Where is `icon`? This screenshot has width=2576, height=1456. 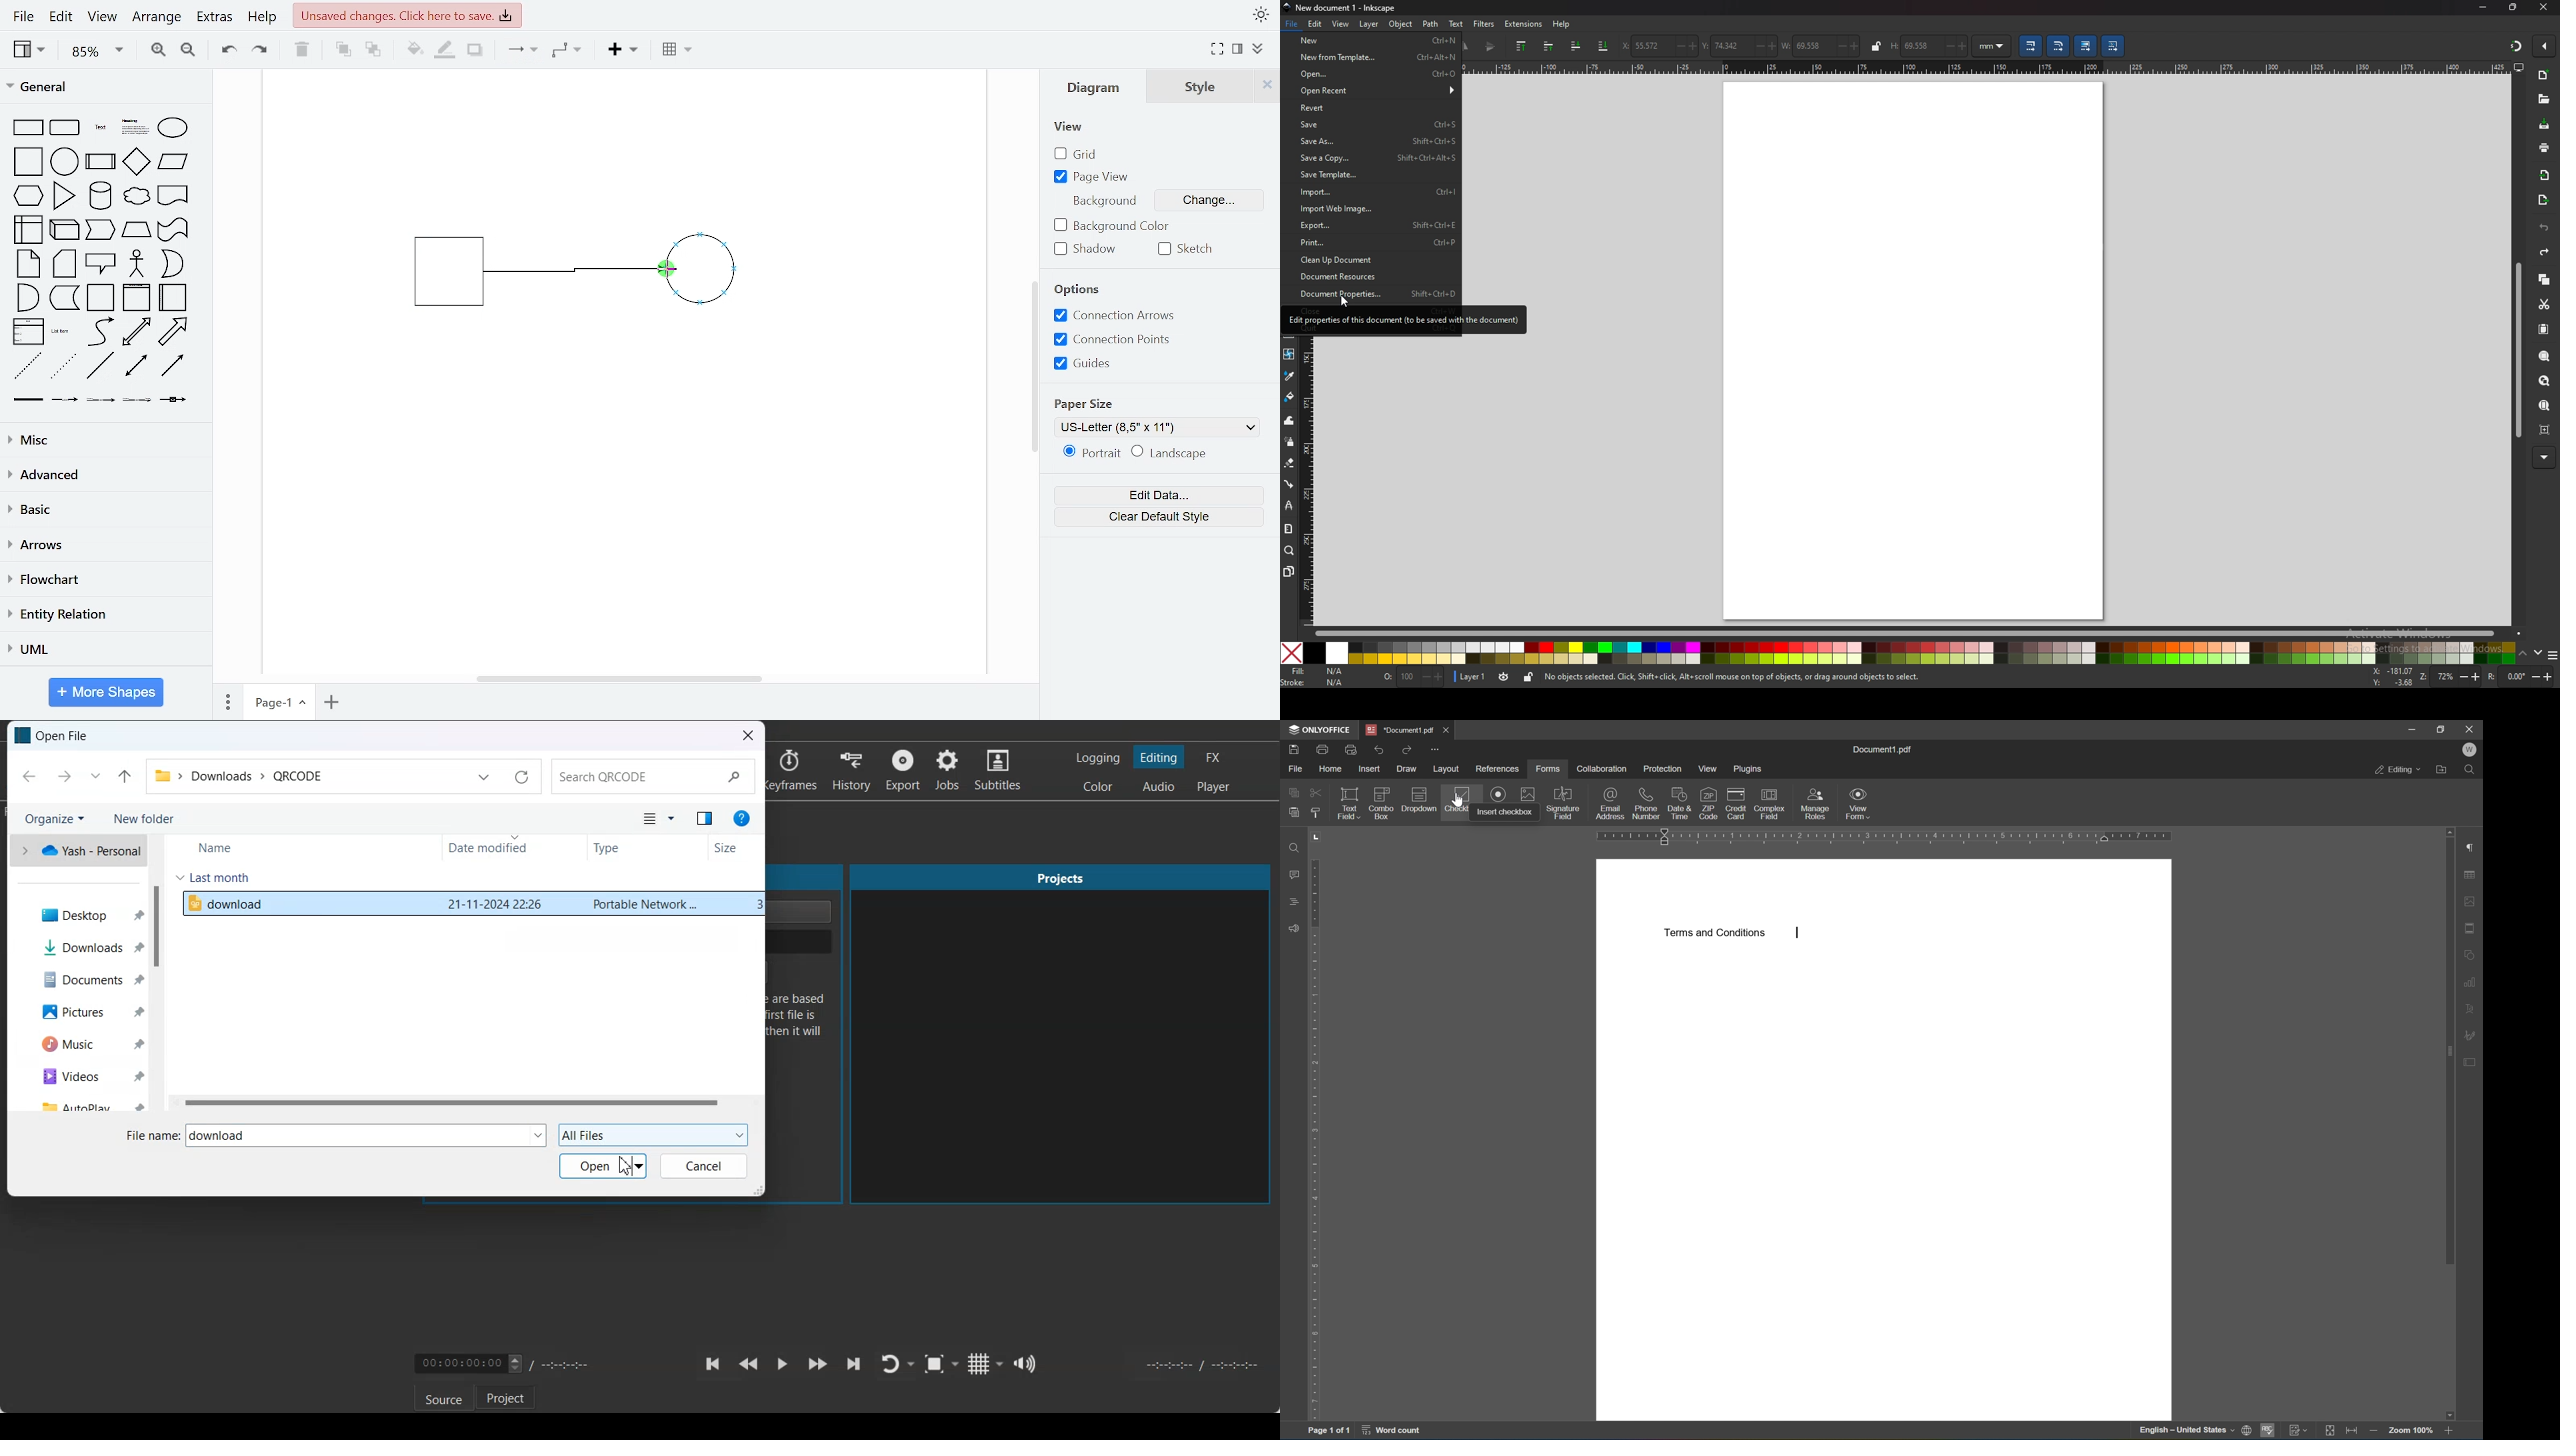 icon is located at coordinates (1527, 795).